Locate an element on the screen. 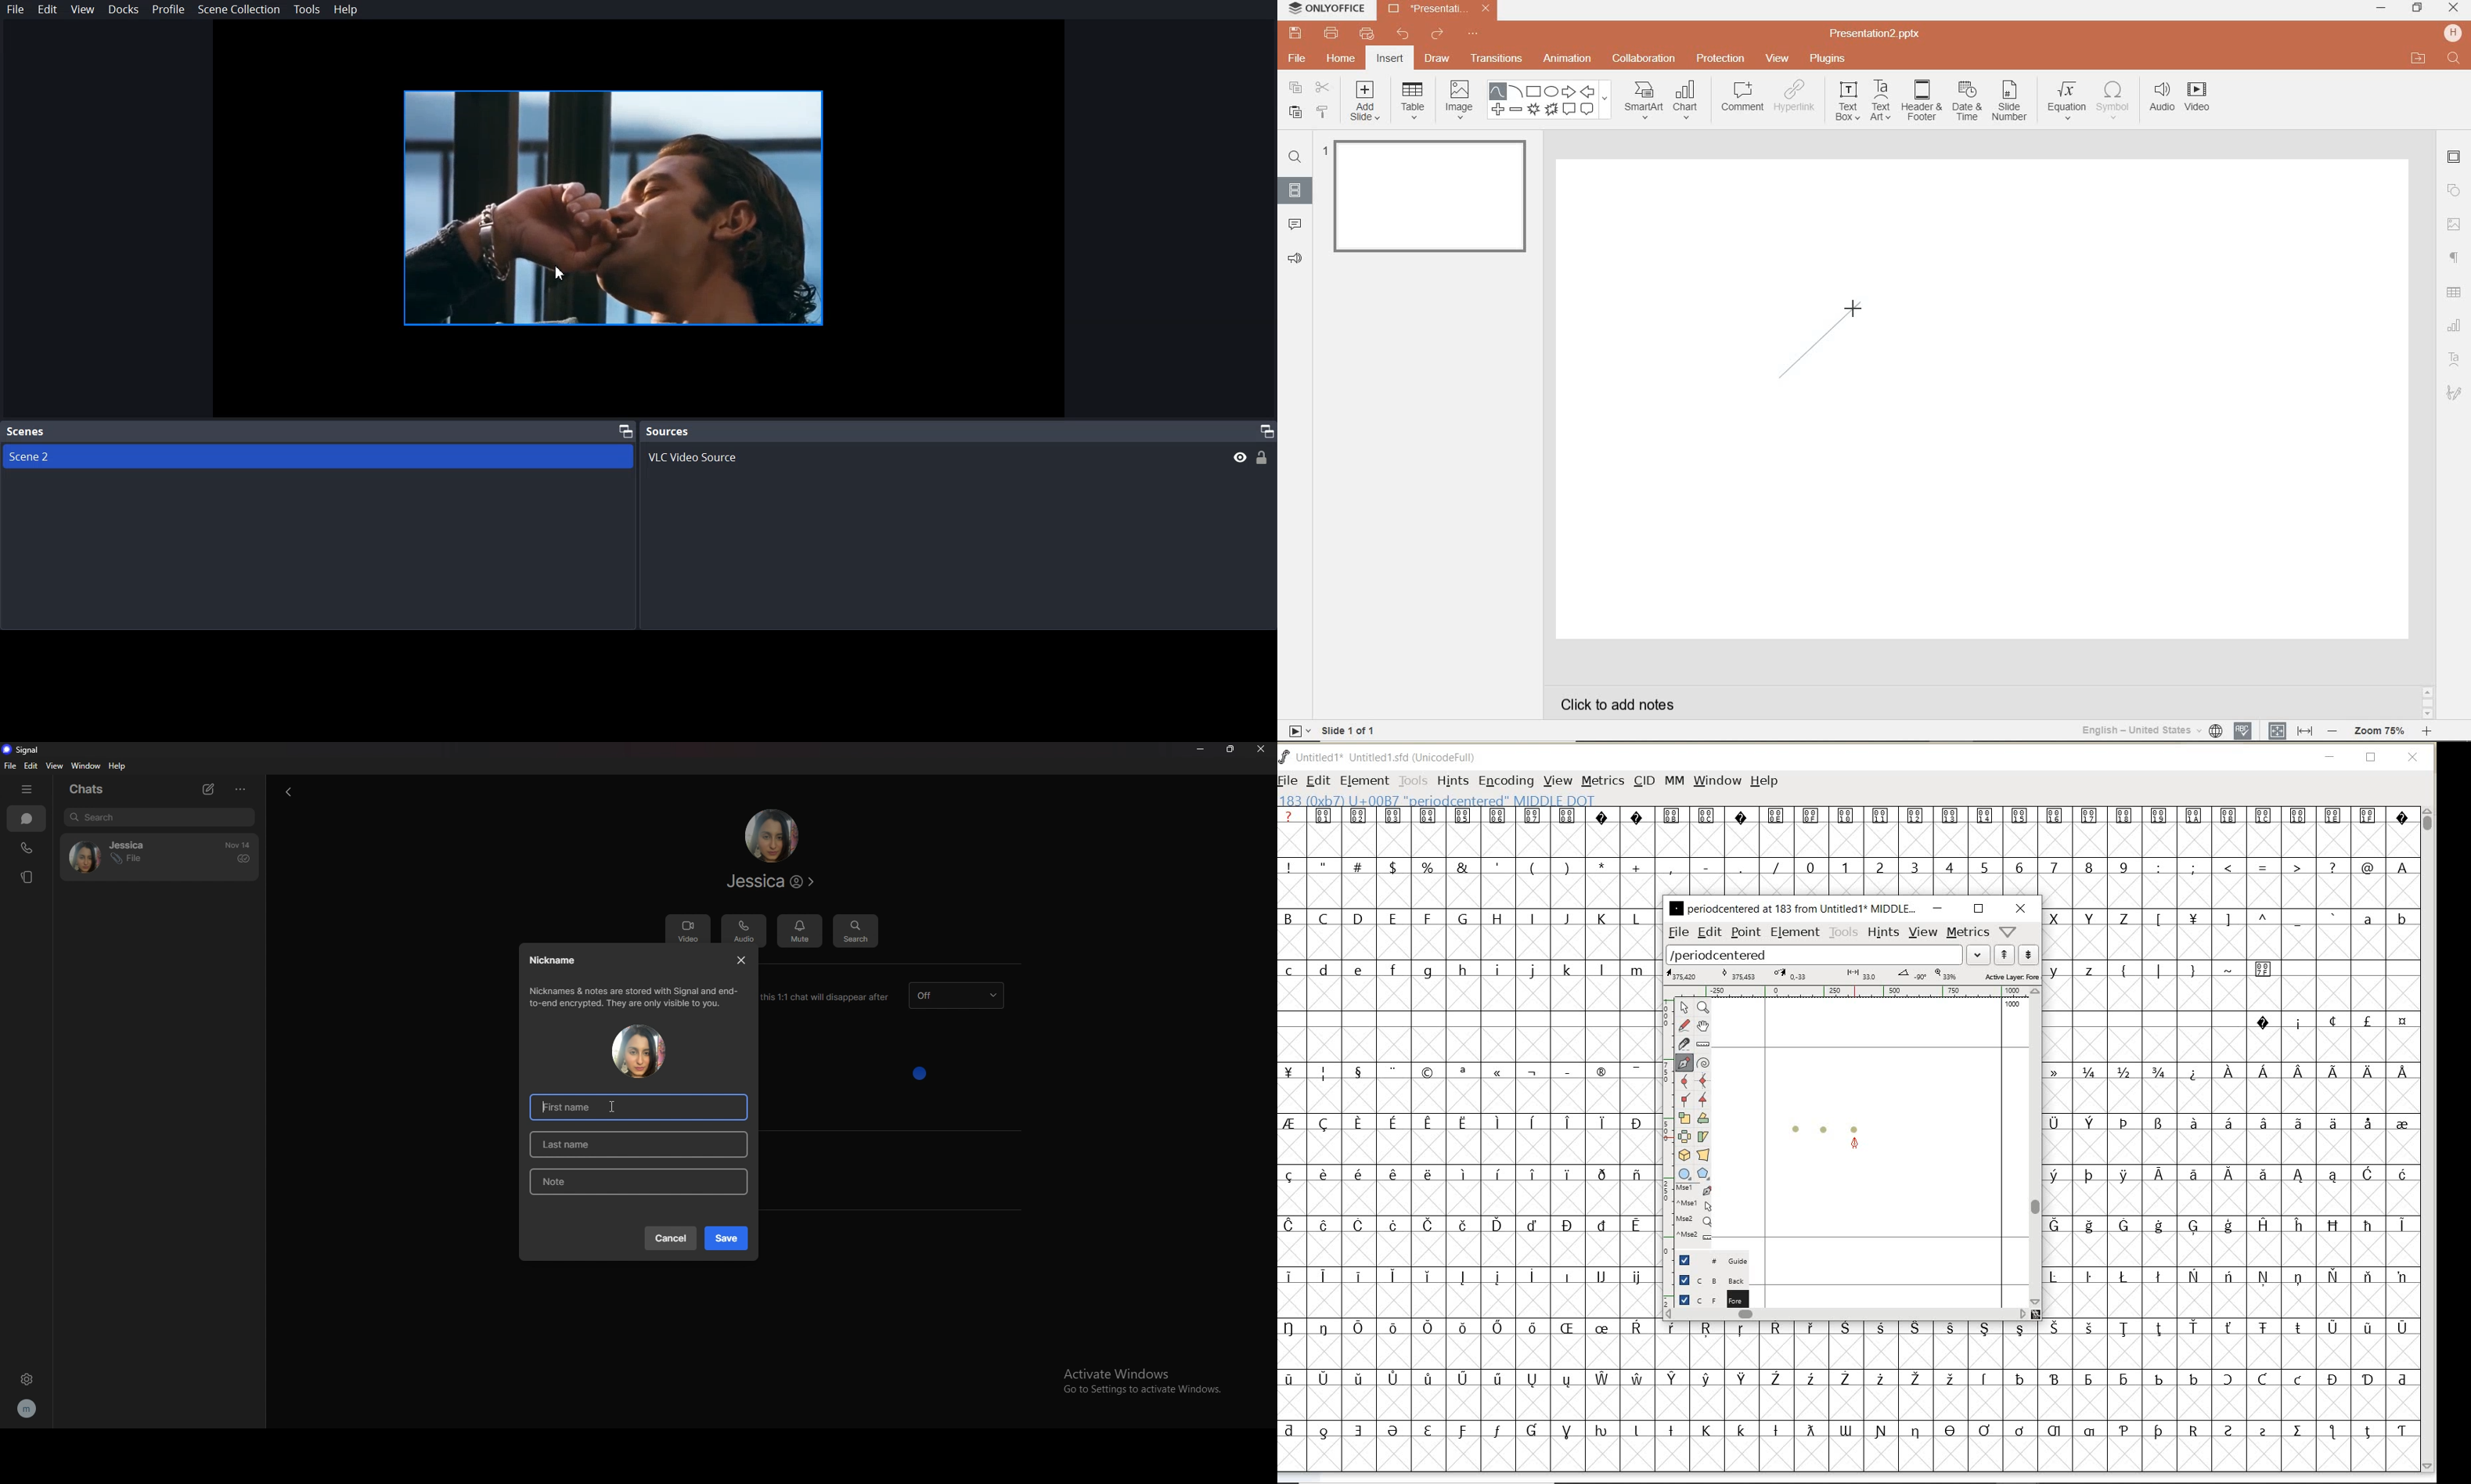 The height and width of the screenshot is (1484, 2492). contact is located at coordinates (115, 855).